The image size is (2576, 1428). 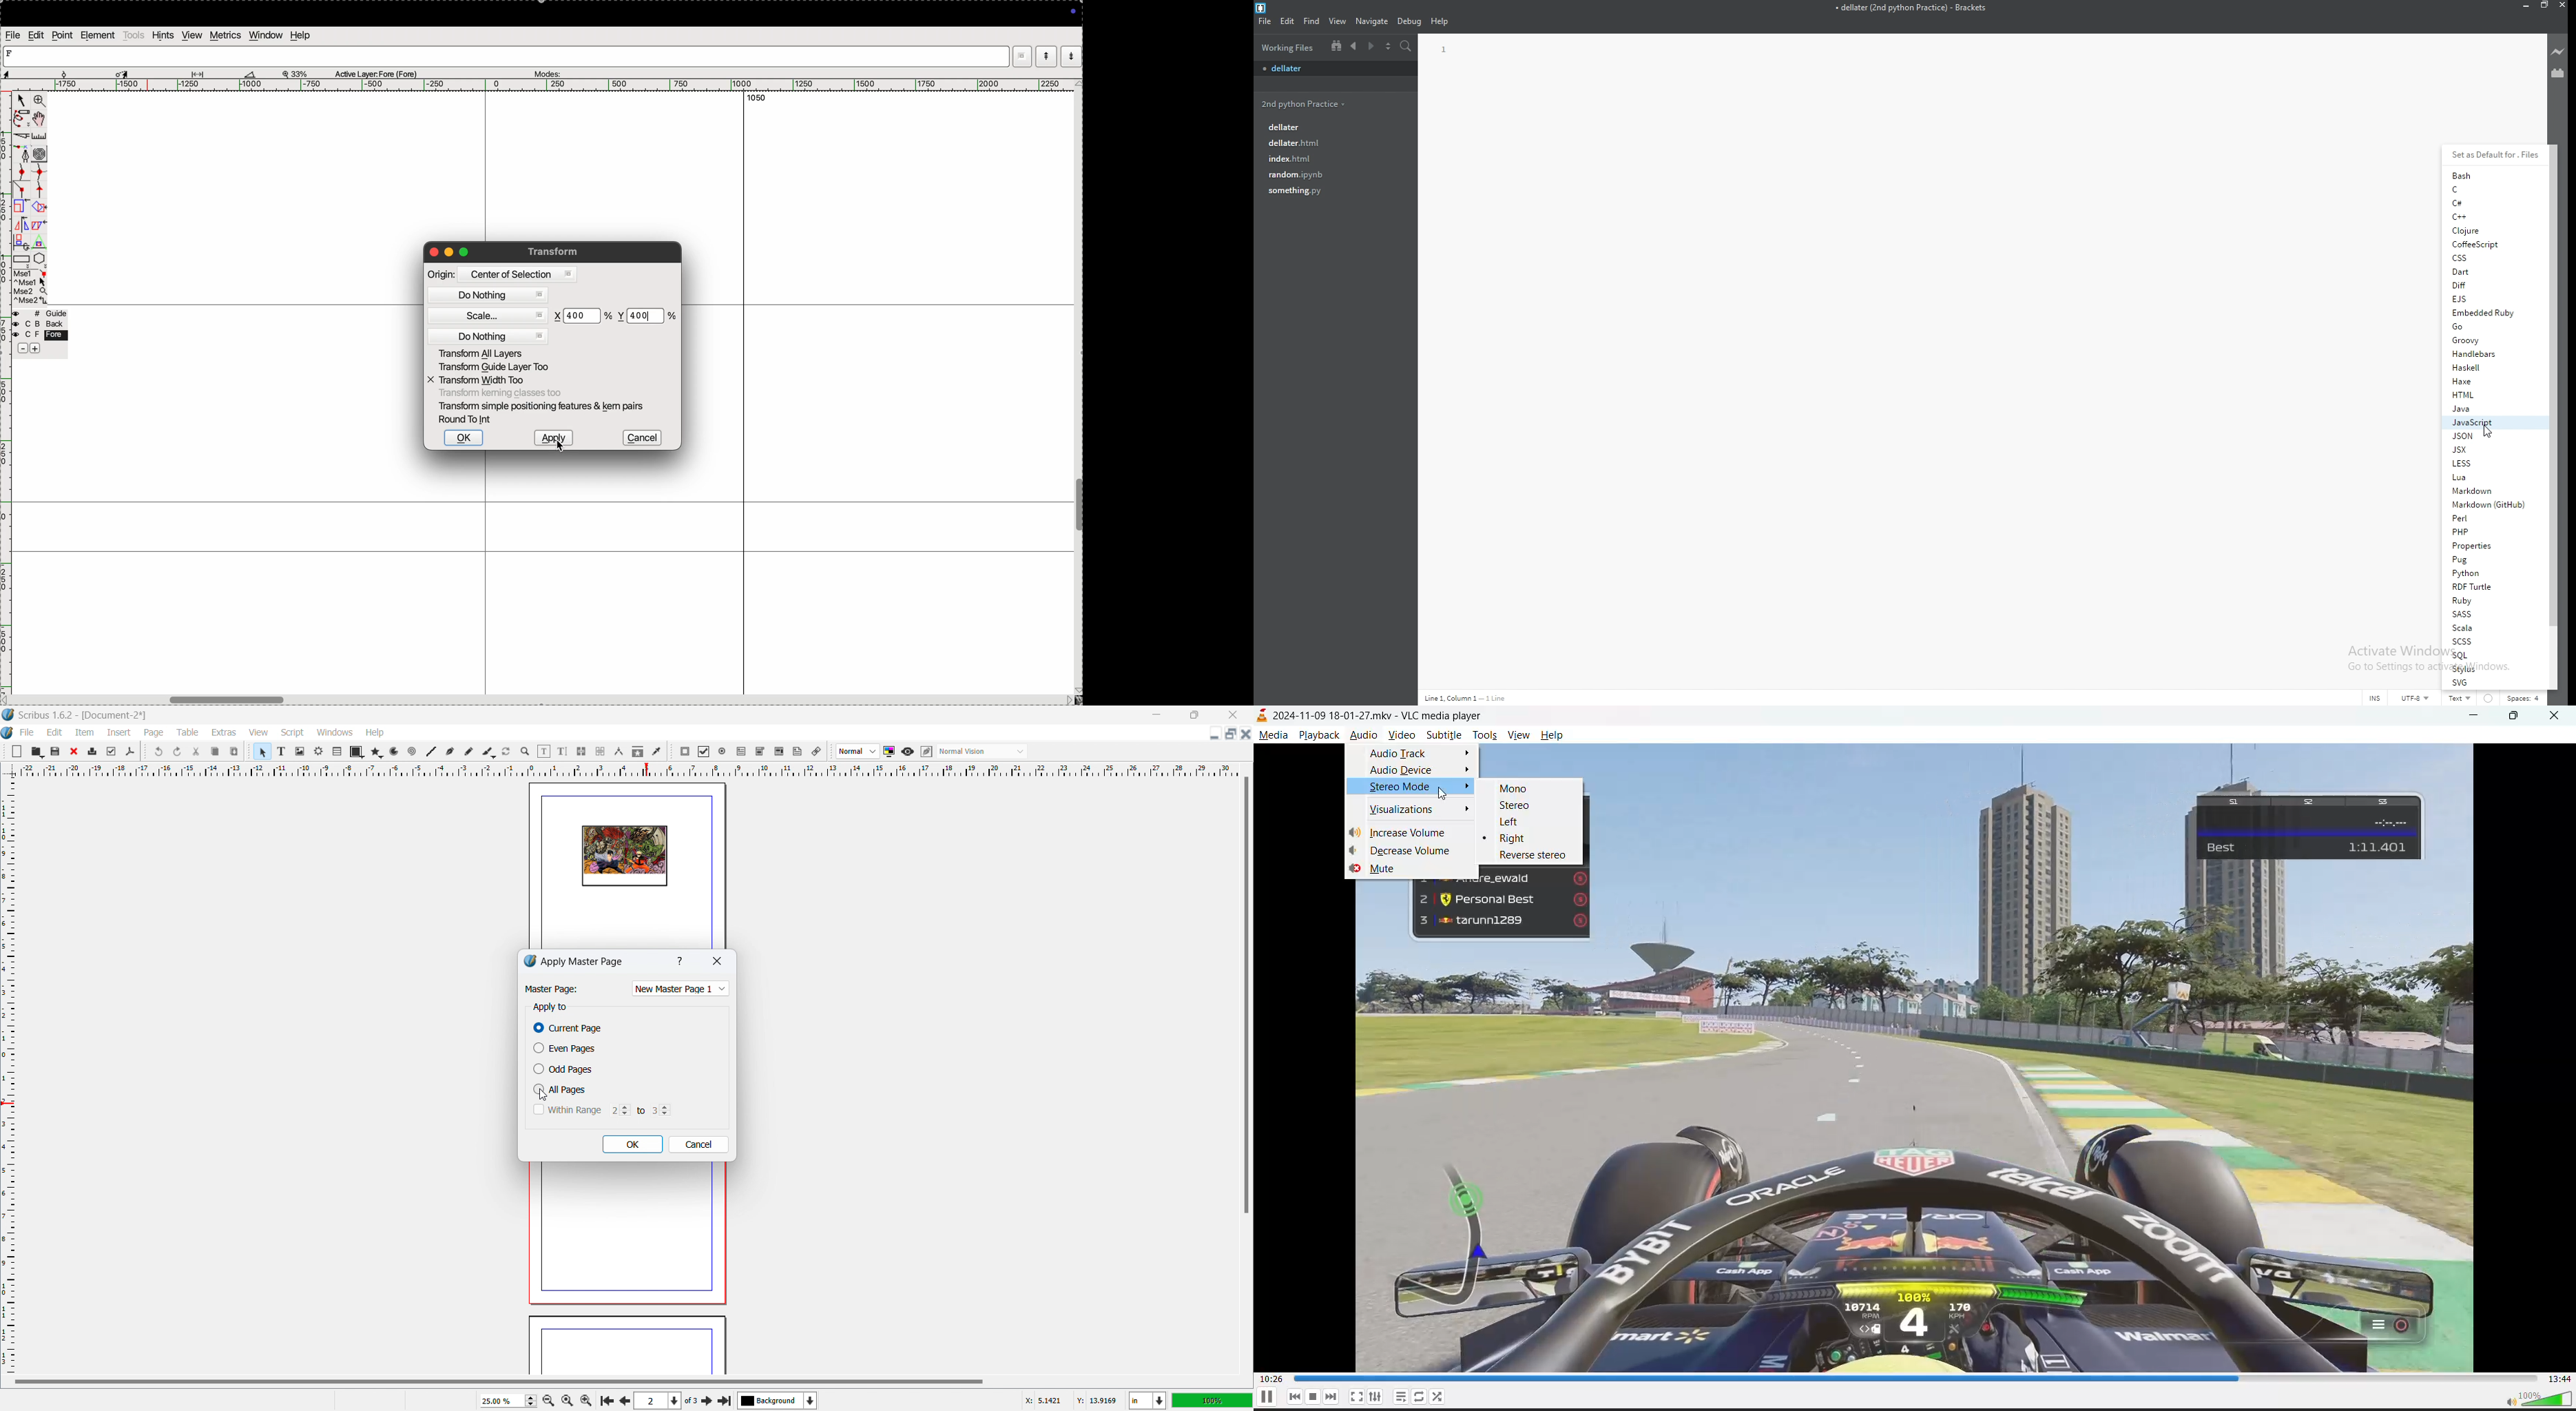 What do you see at coordinates (490, 296) in the screenshot?
I see `do nothing` at bounding box center [490, 296].